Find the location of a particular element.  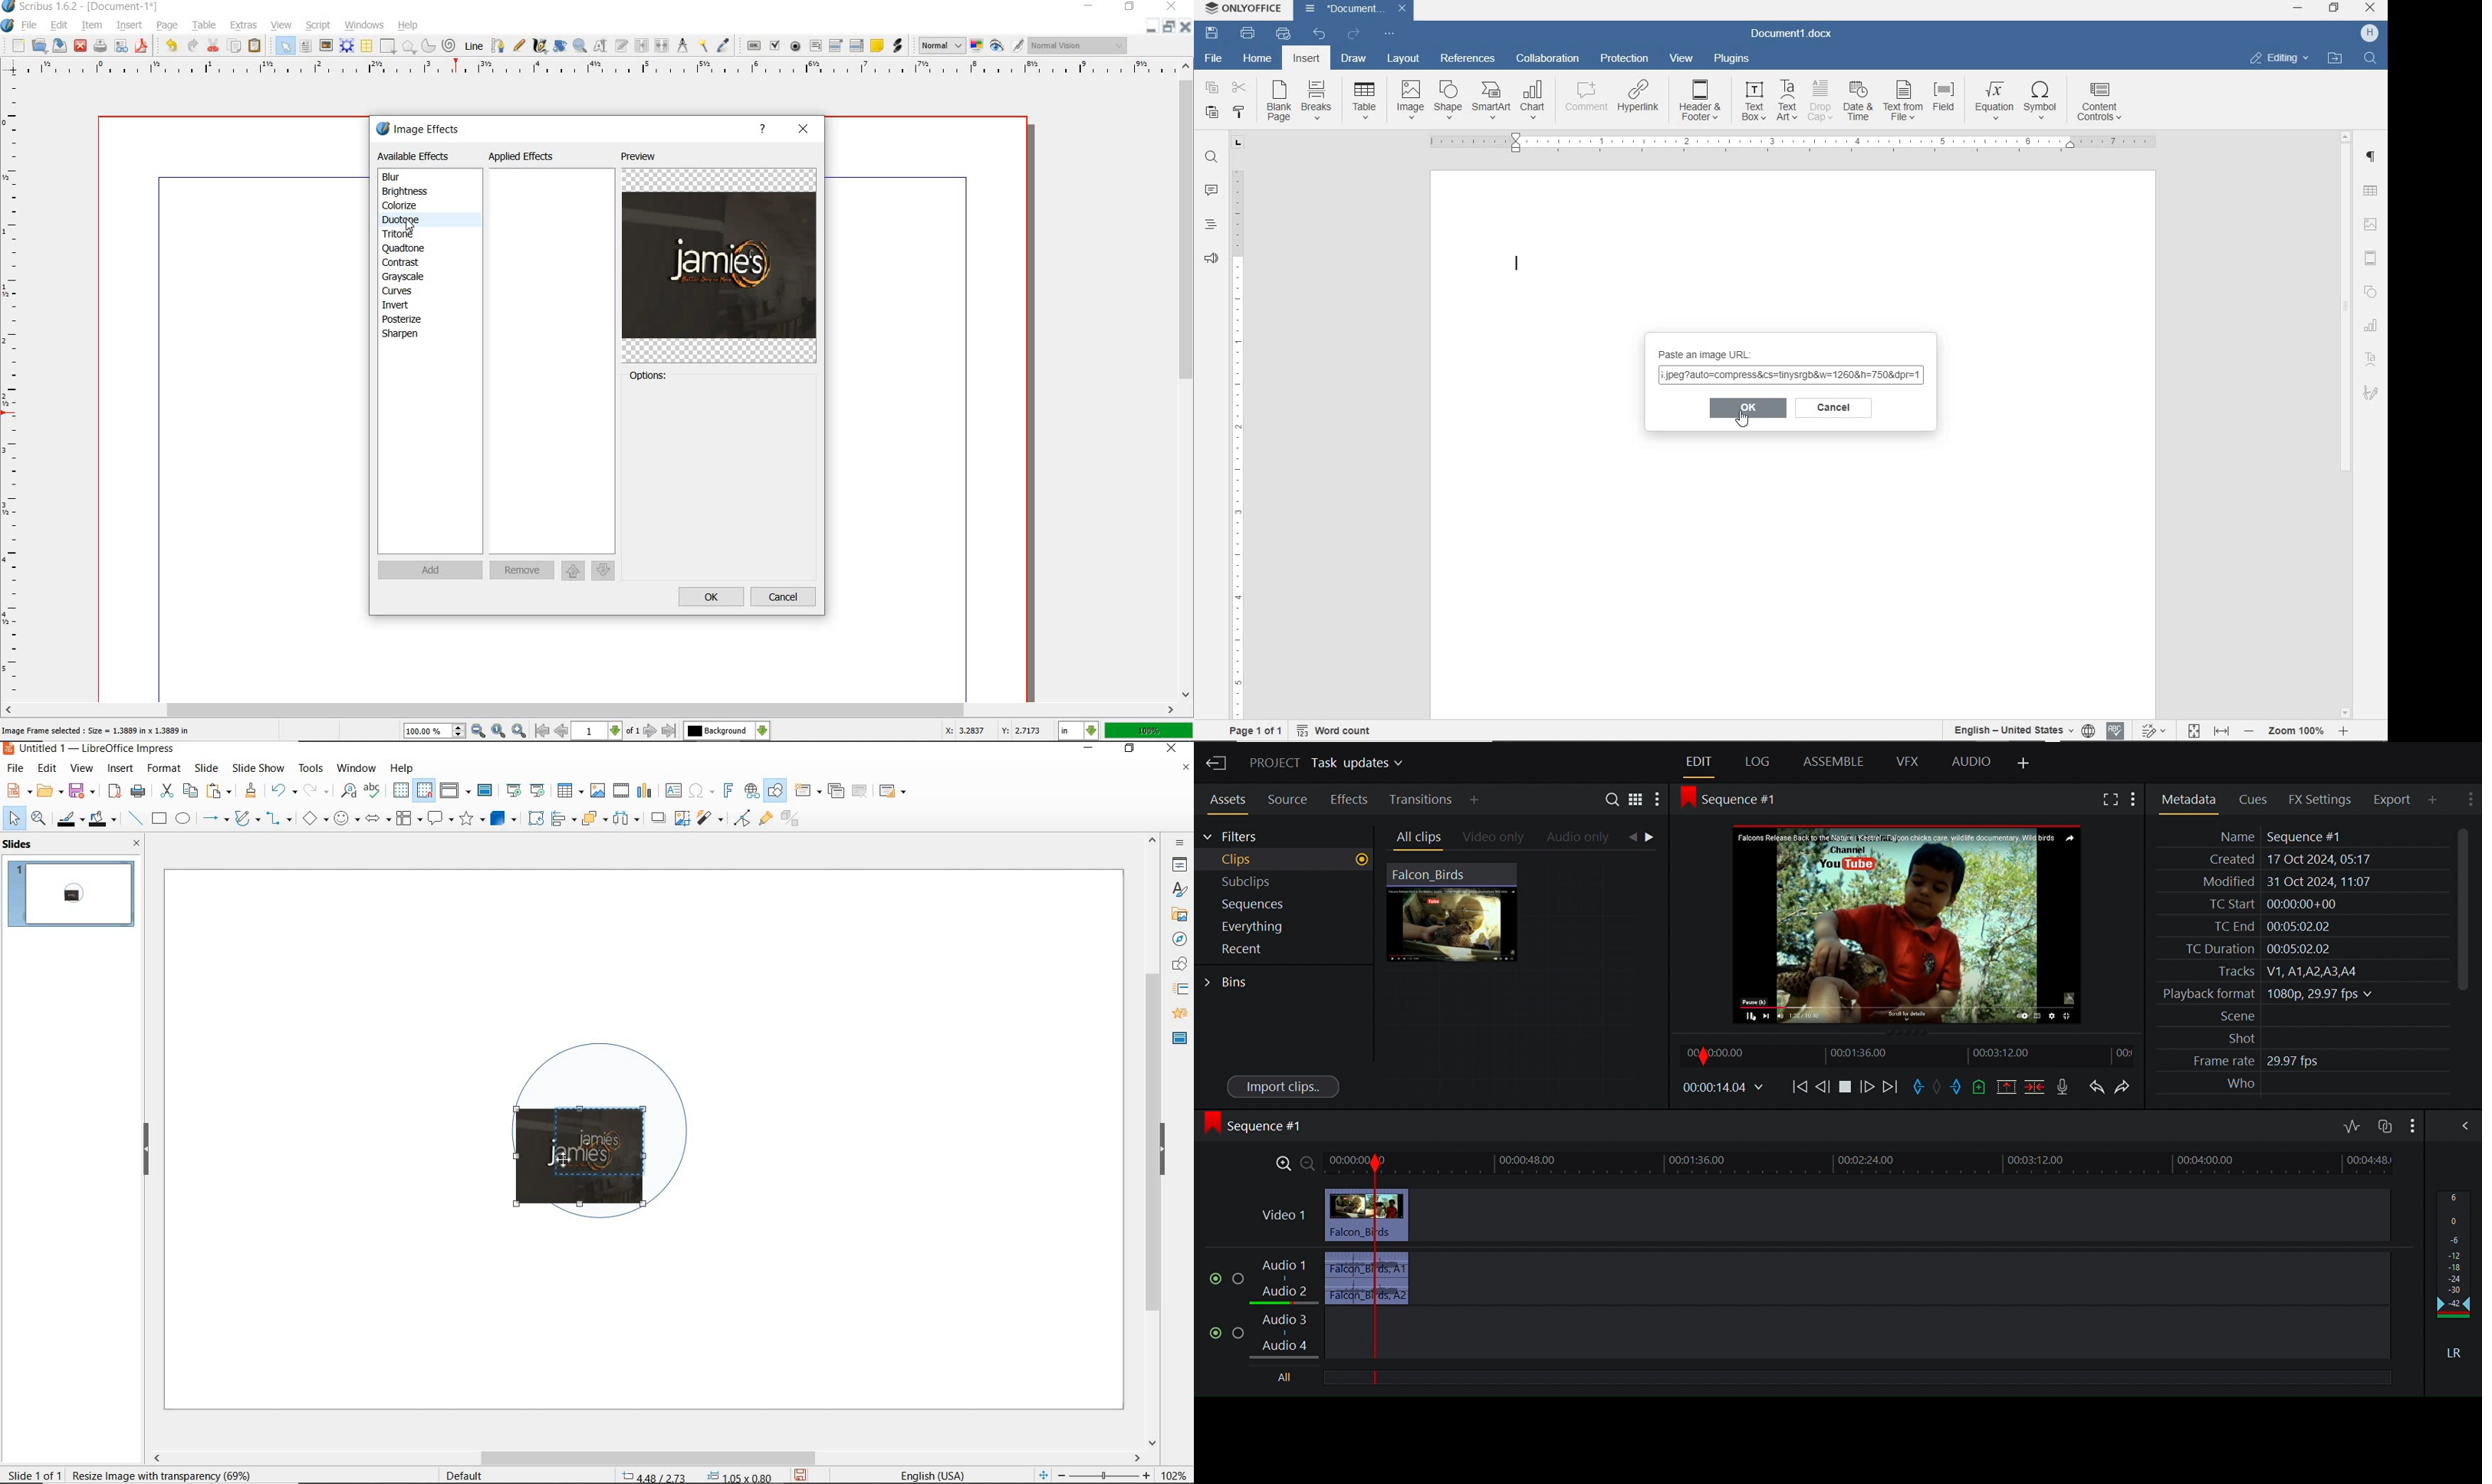

collaboration is located at coordinates (1549, 58).